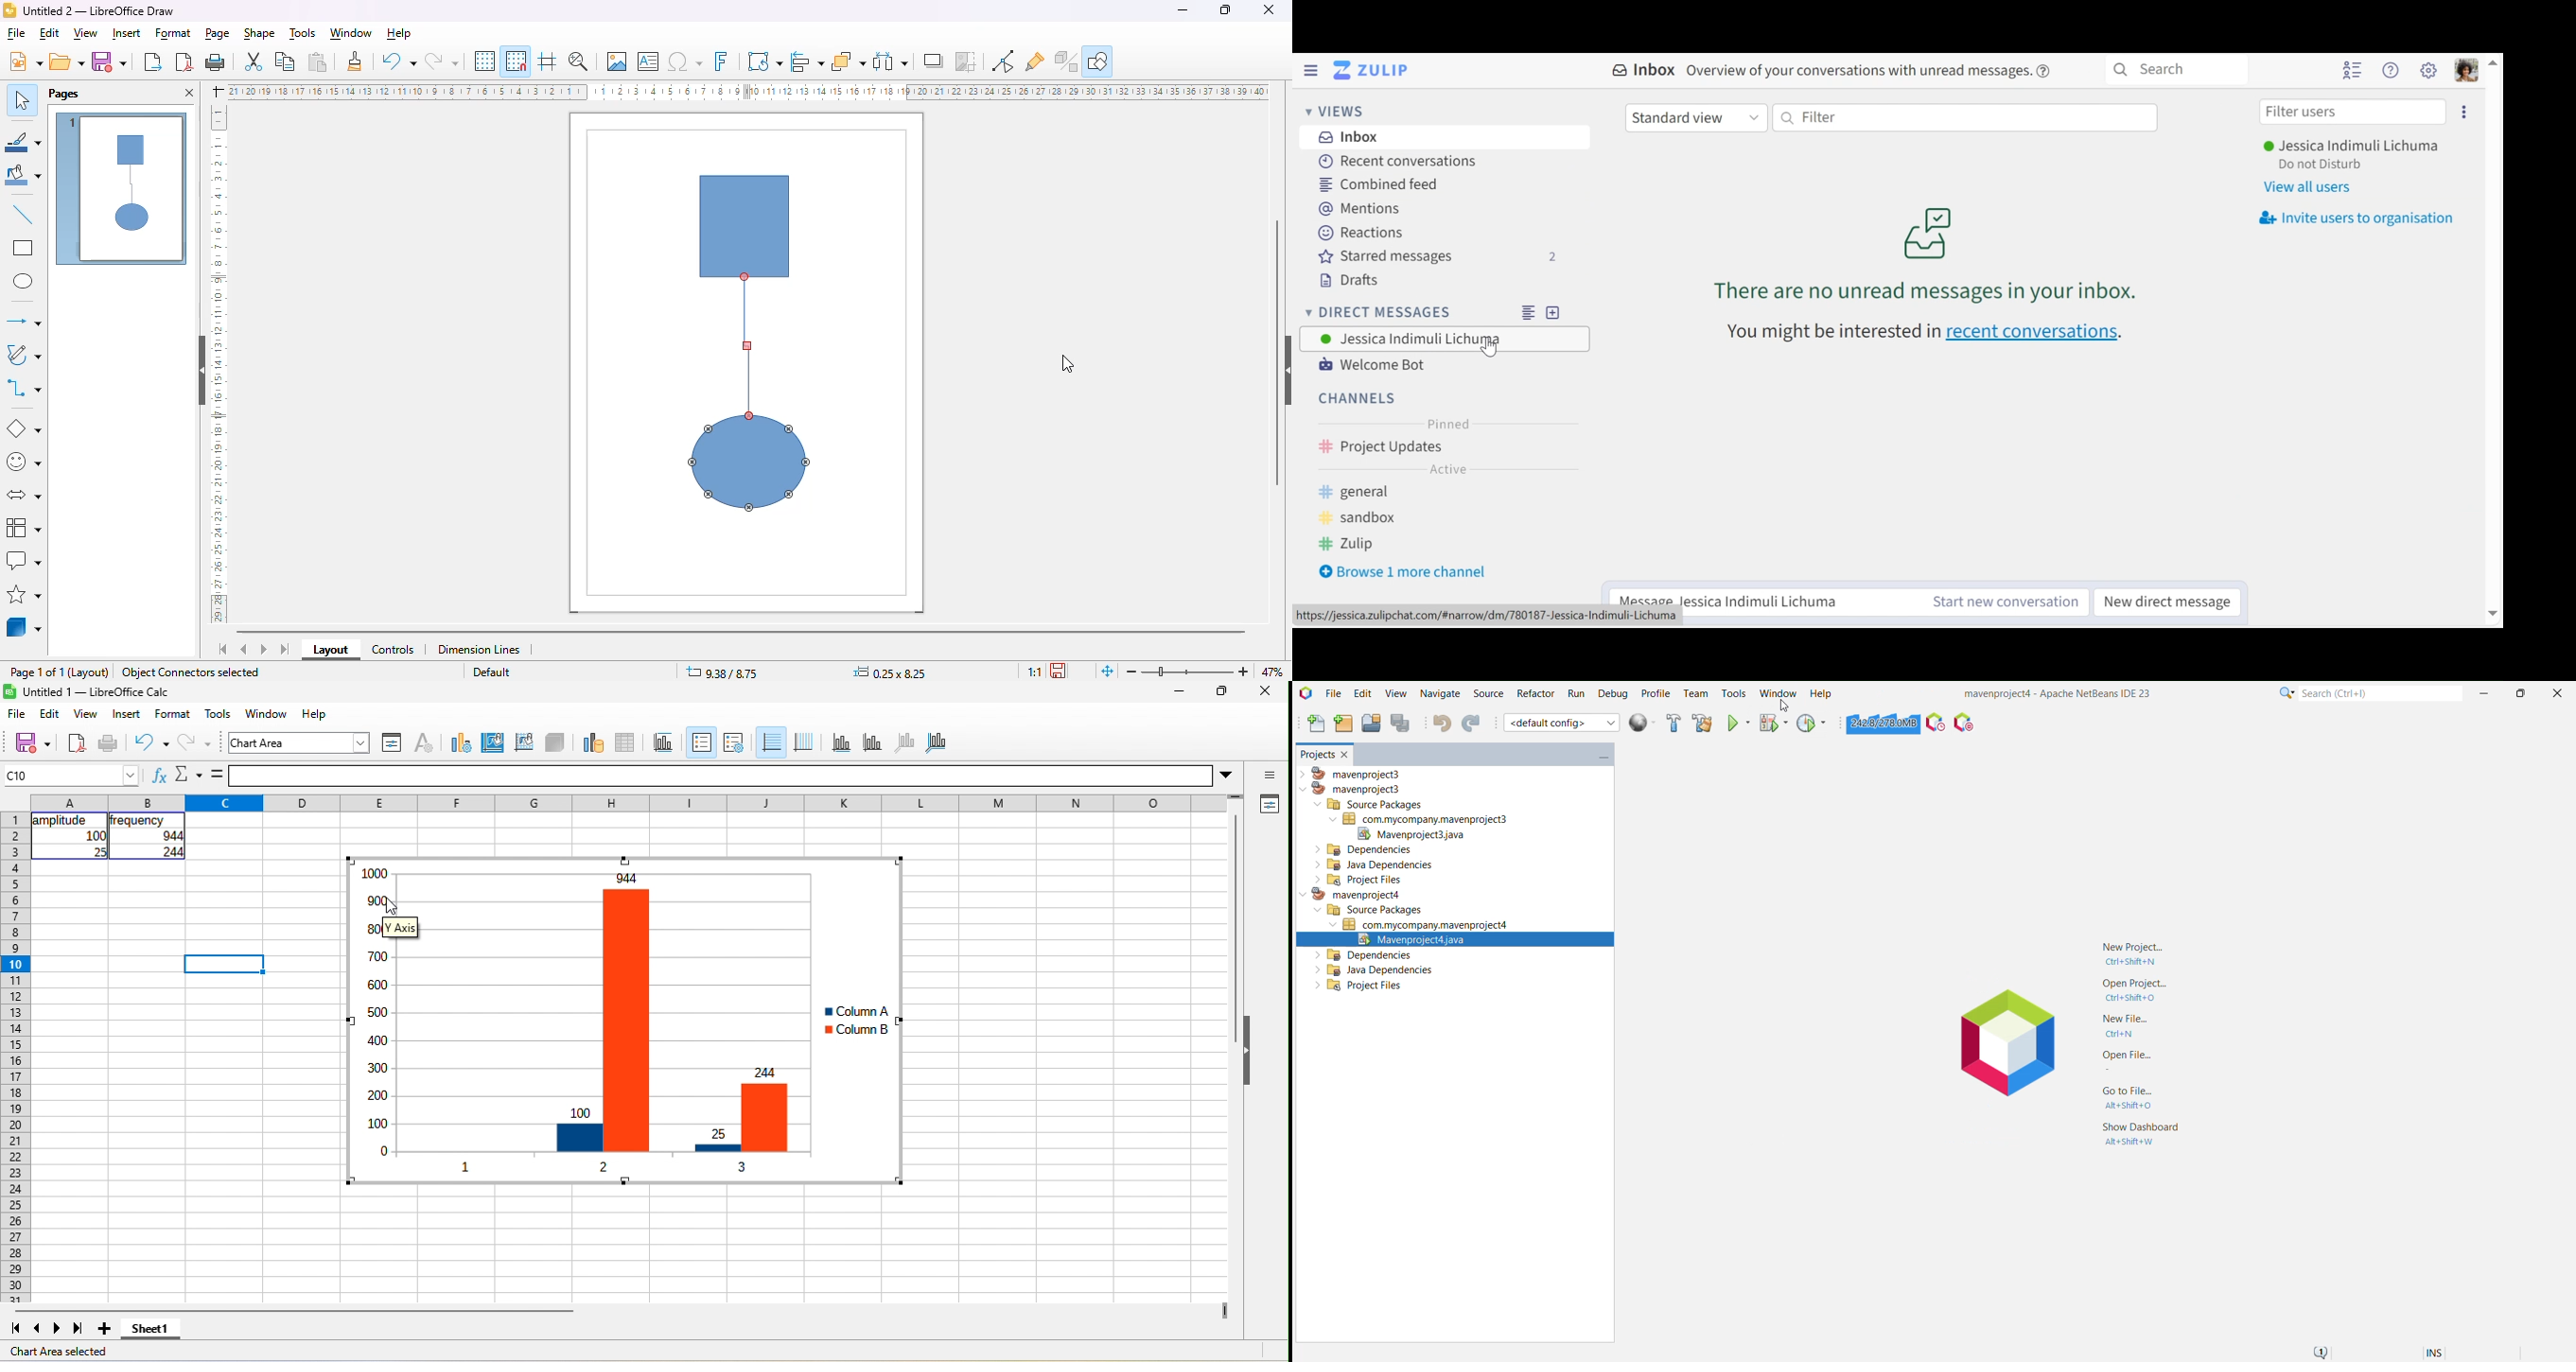  What do you see at coordinates (17, 34) in the screenshot?
I see `file` at bounding box center [17, 34].